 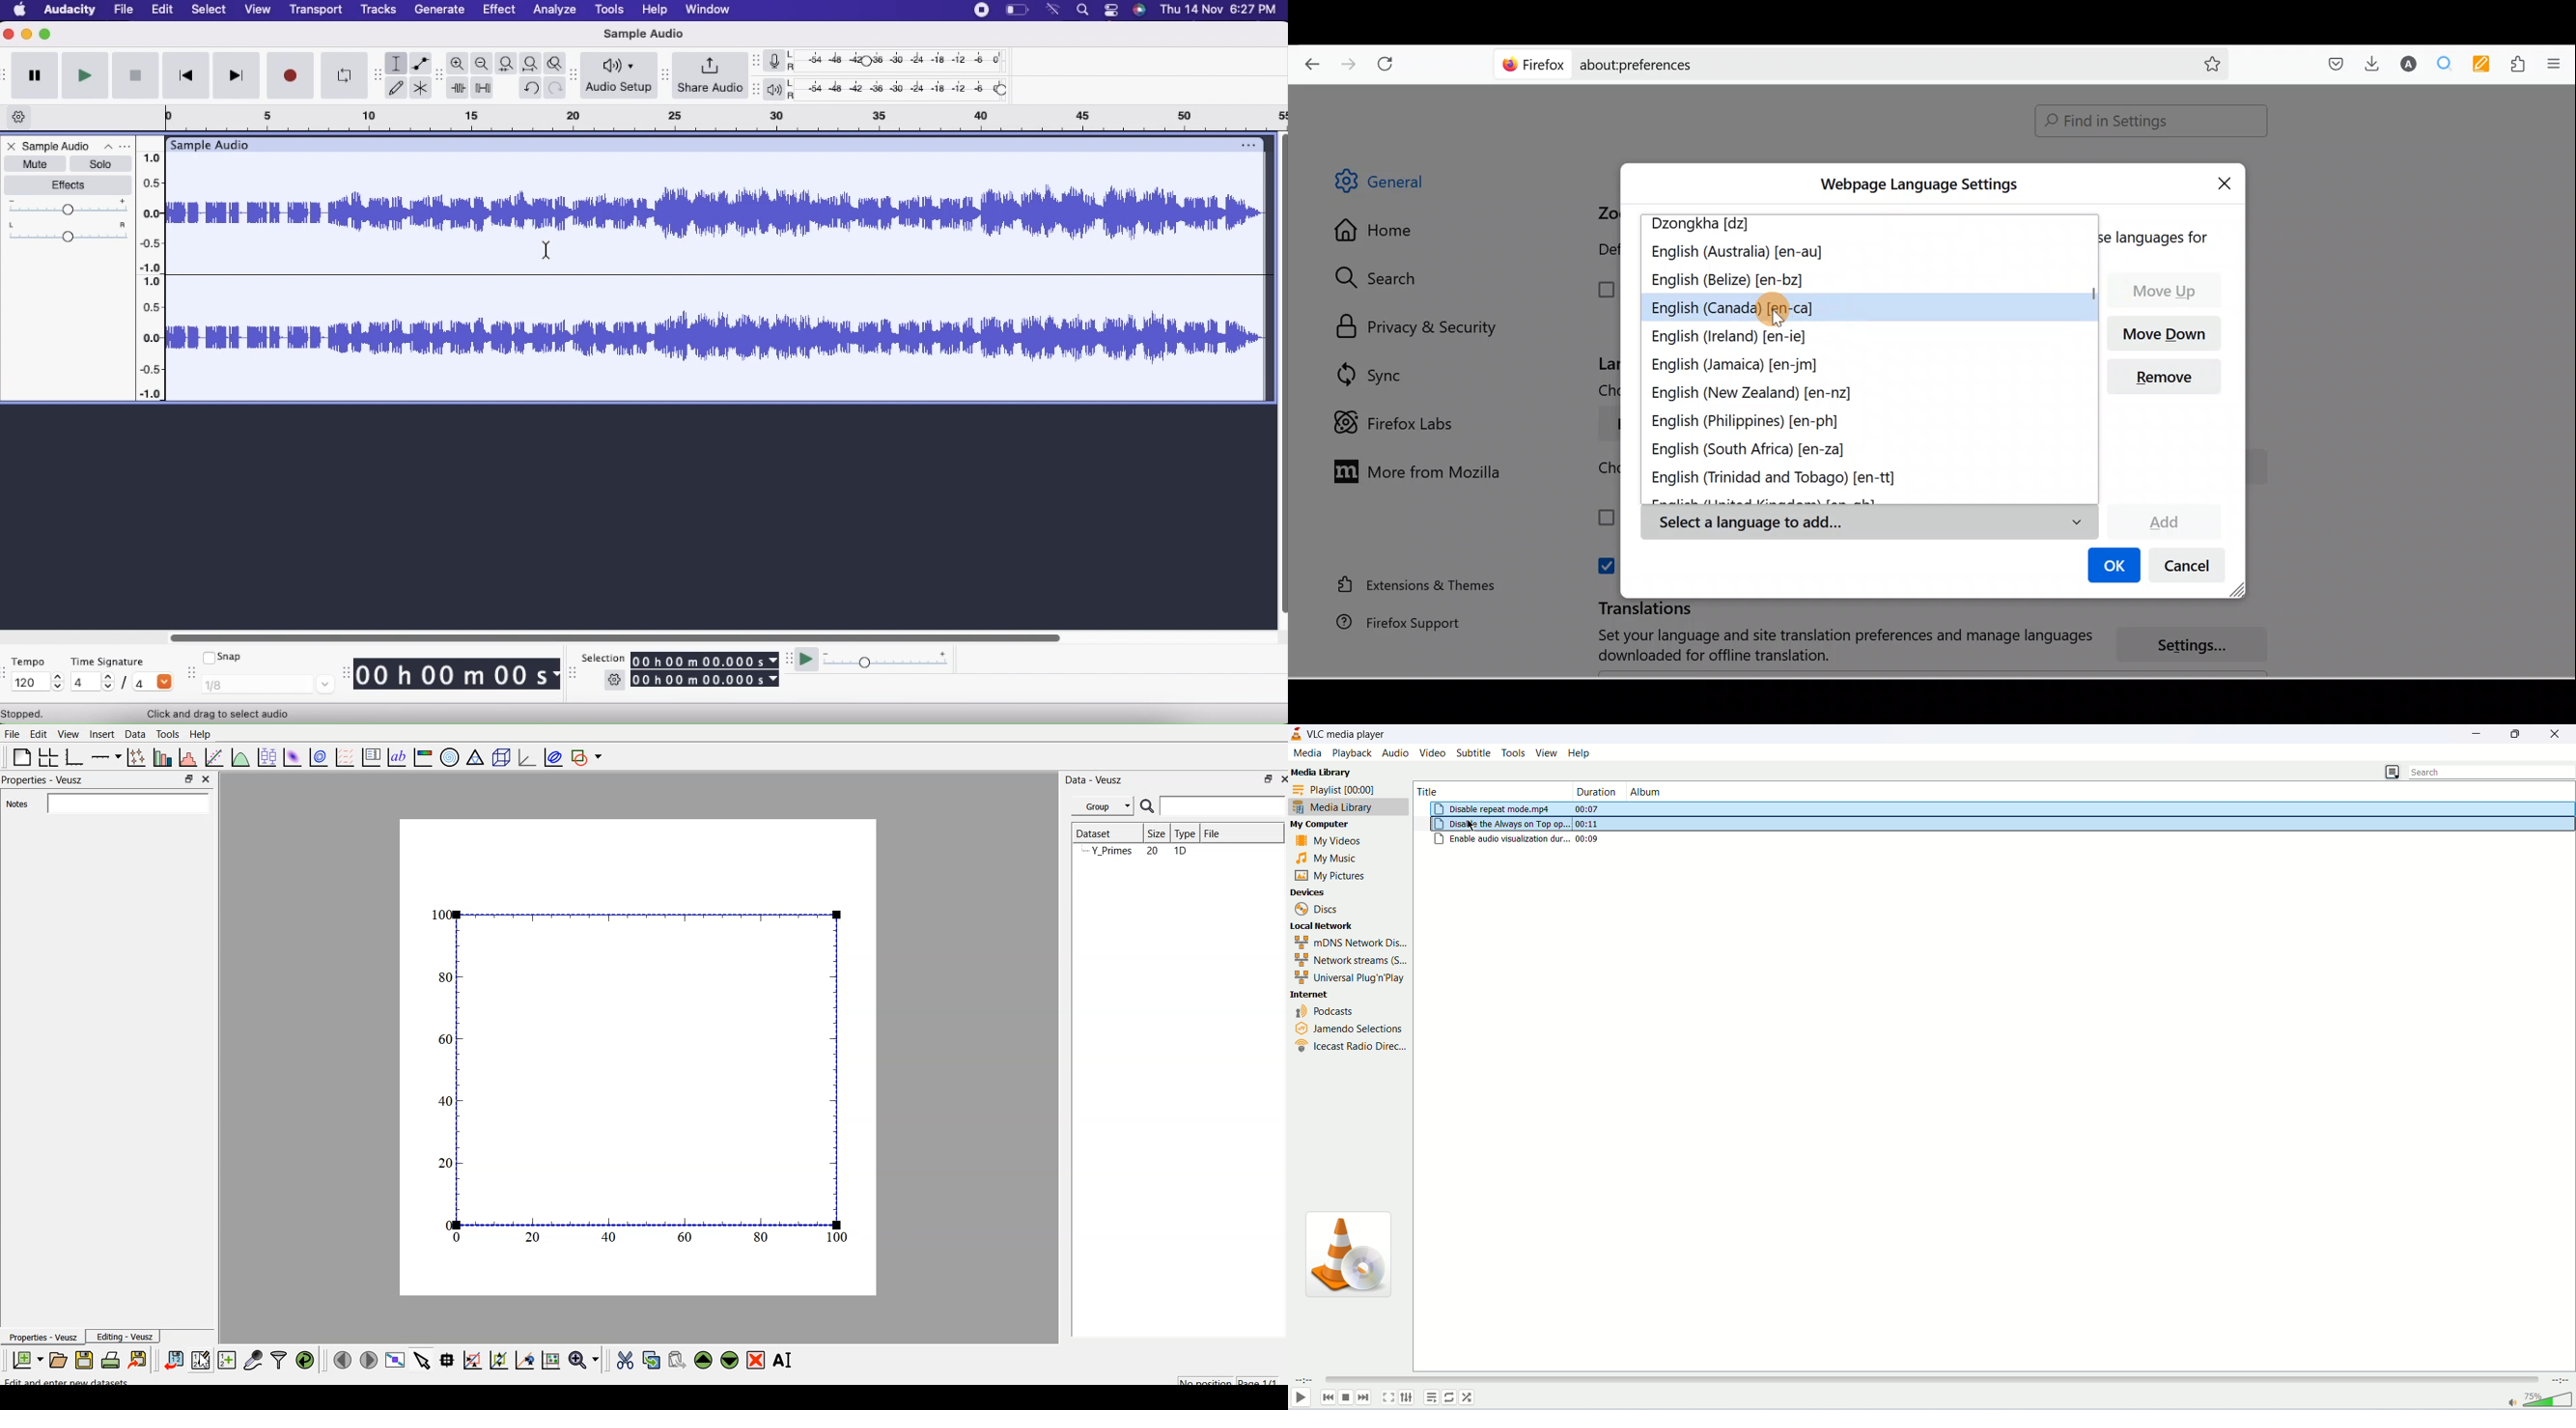 I want to click on Universal Plug n Play, so click(x=1347, y=978).